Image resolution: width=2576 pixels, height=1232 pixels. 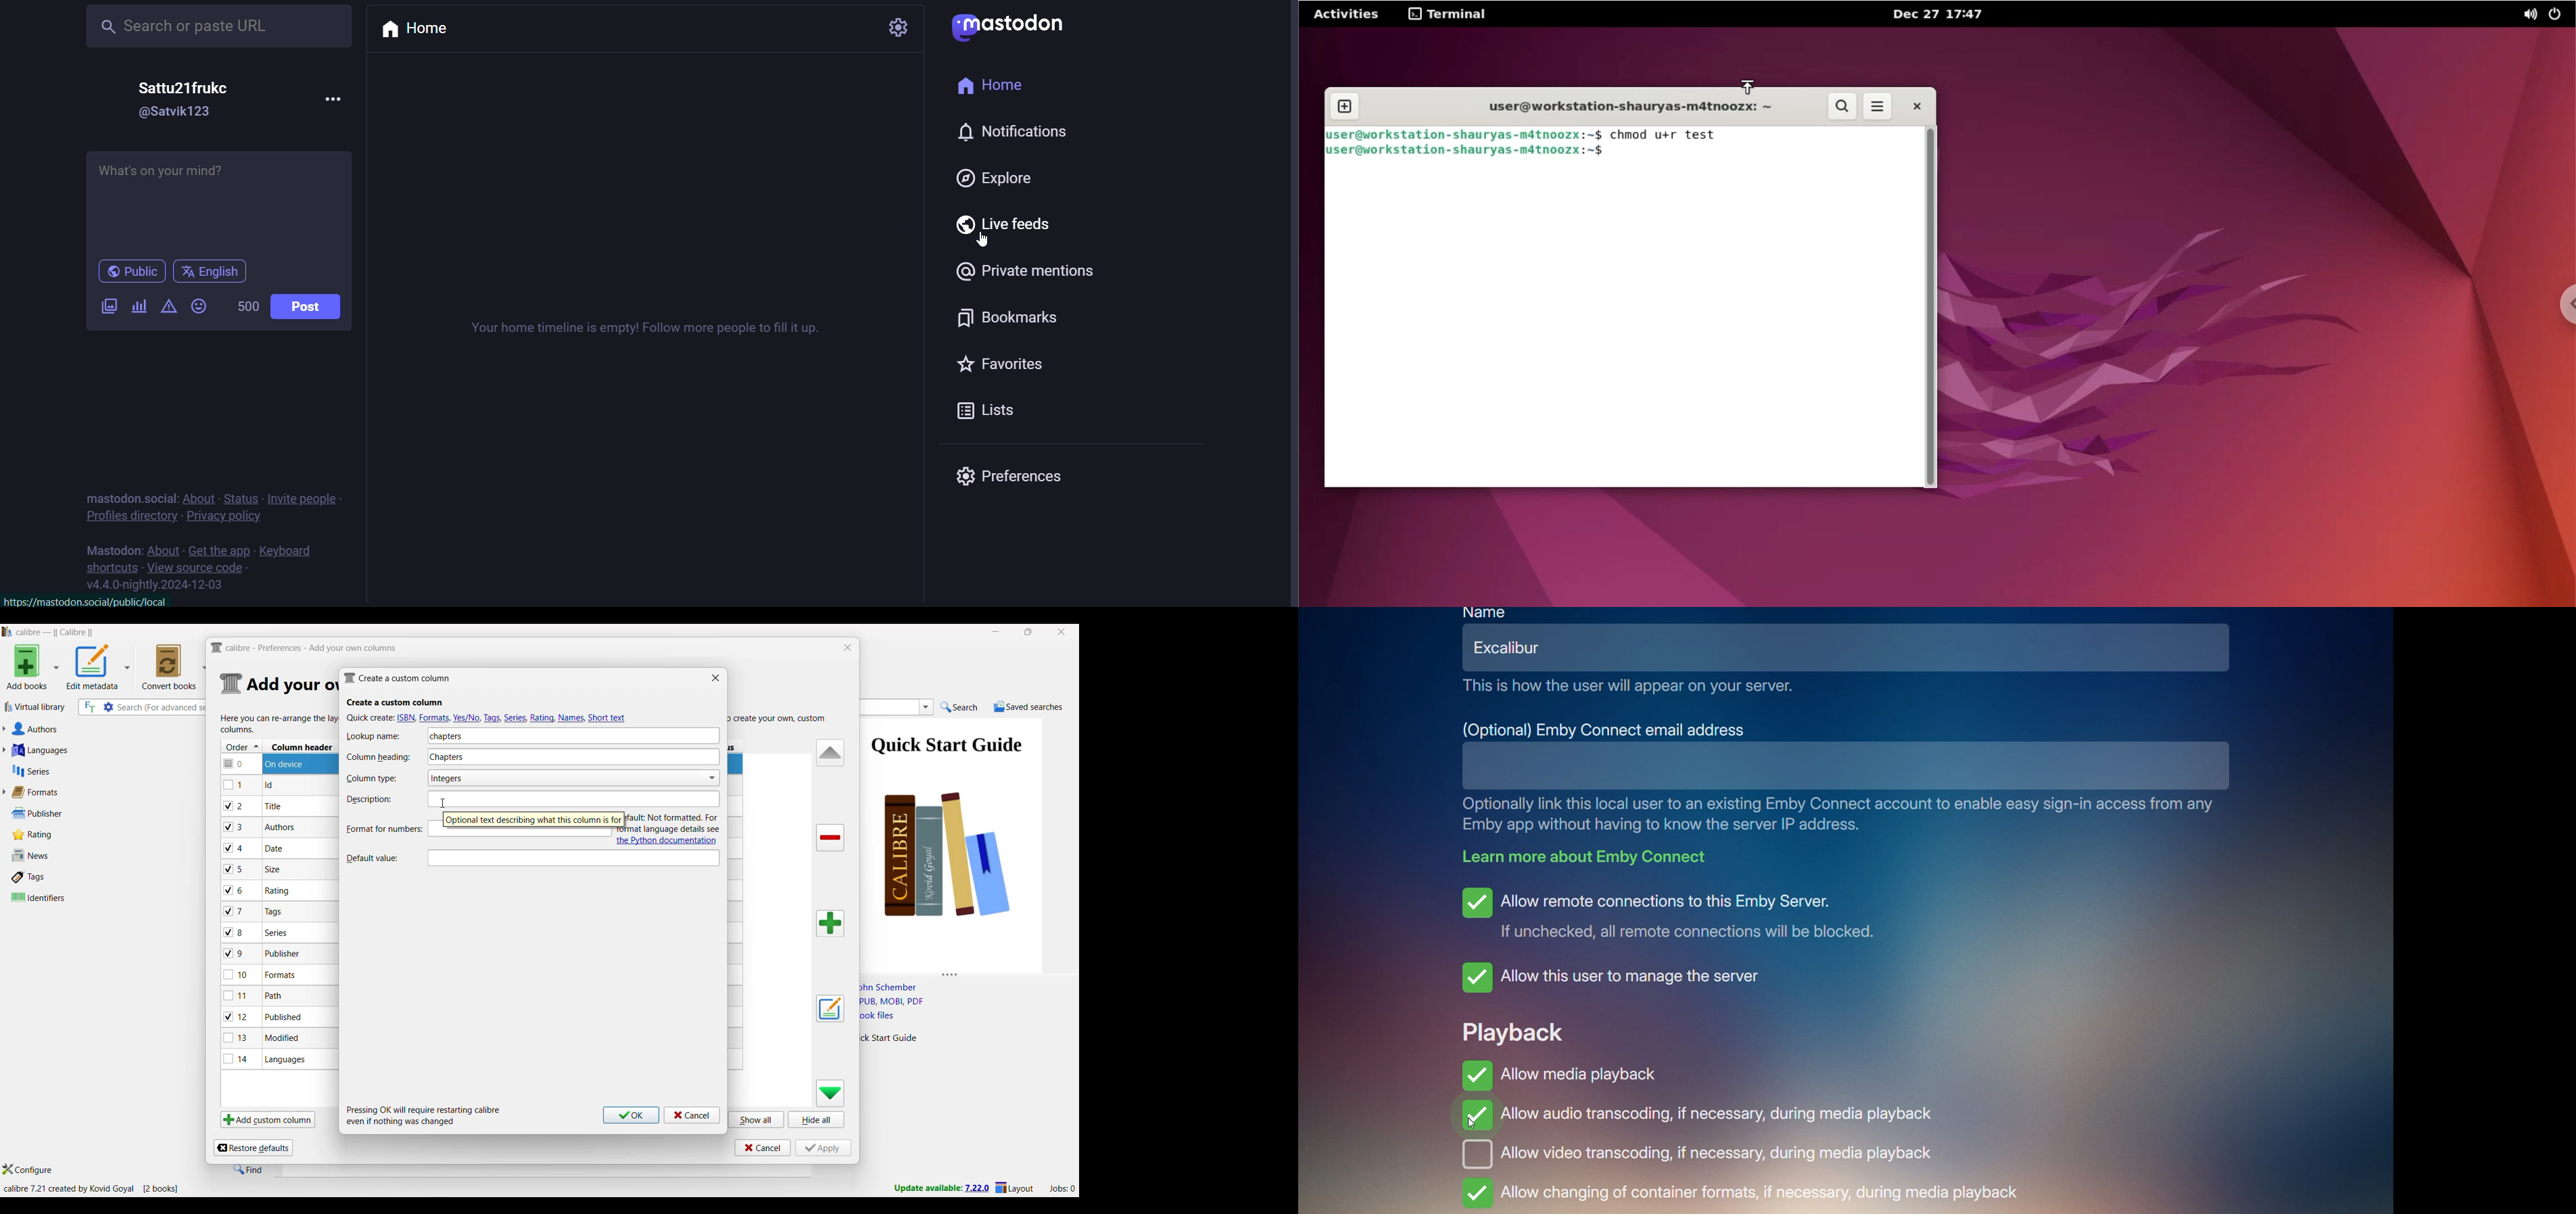 What do you see at coordinates (516, 755) in the screenshot?
I see `Column heading typed in` at bounding box center [516, 755].